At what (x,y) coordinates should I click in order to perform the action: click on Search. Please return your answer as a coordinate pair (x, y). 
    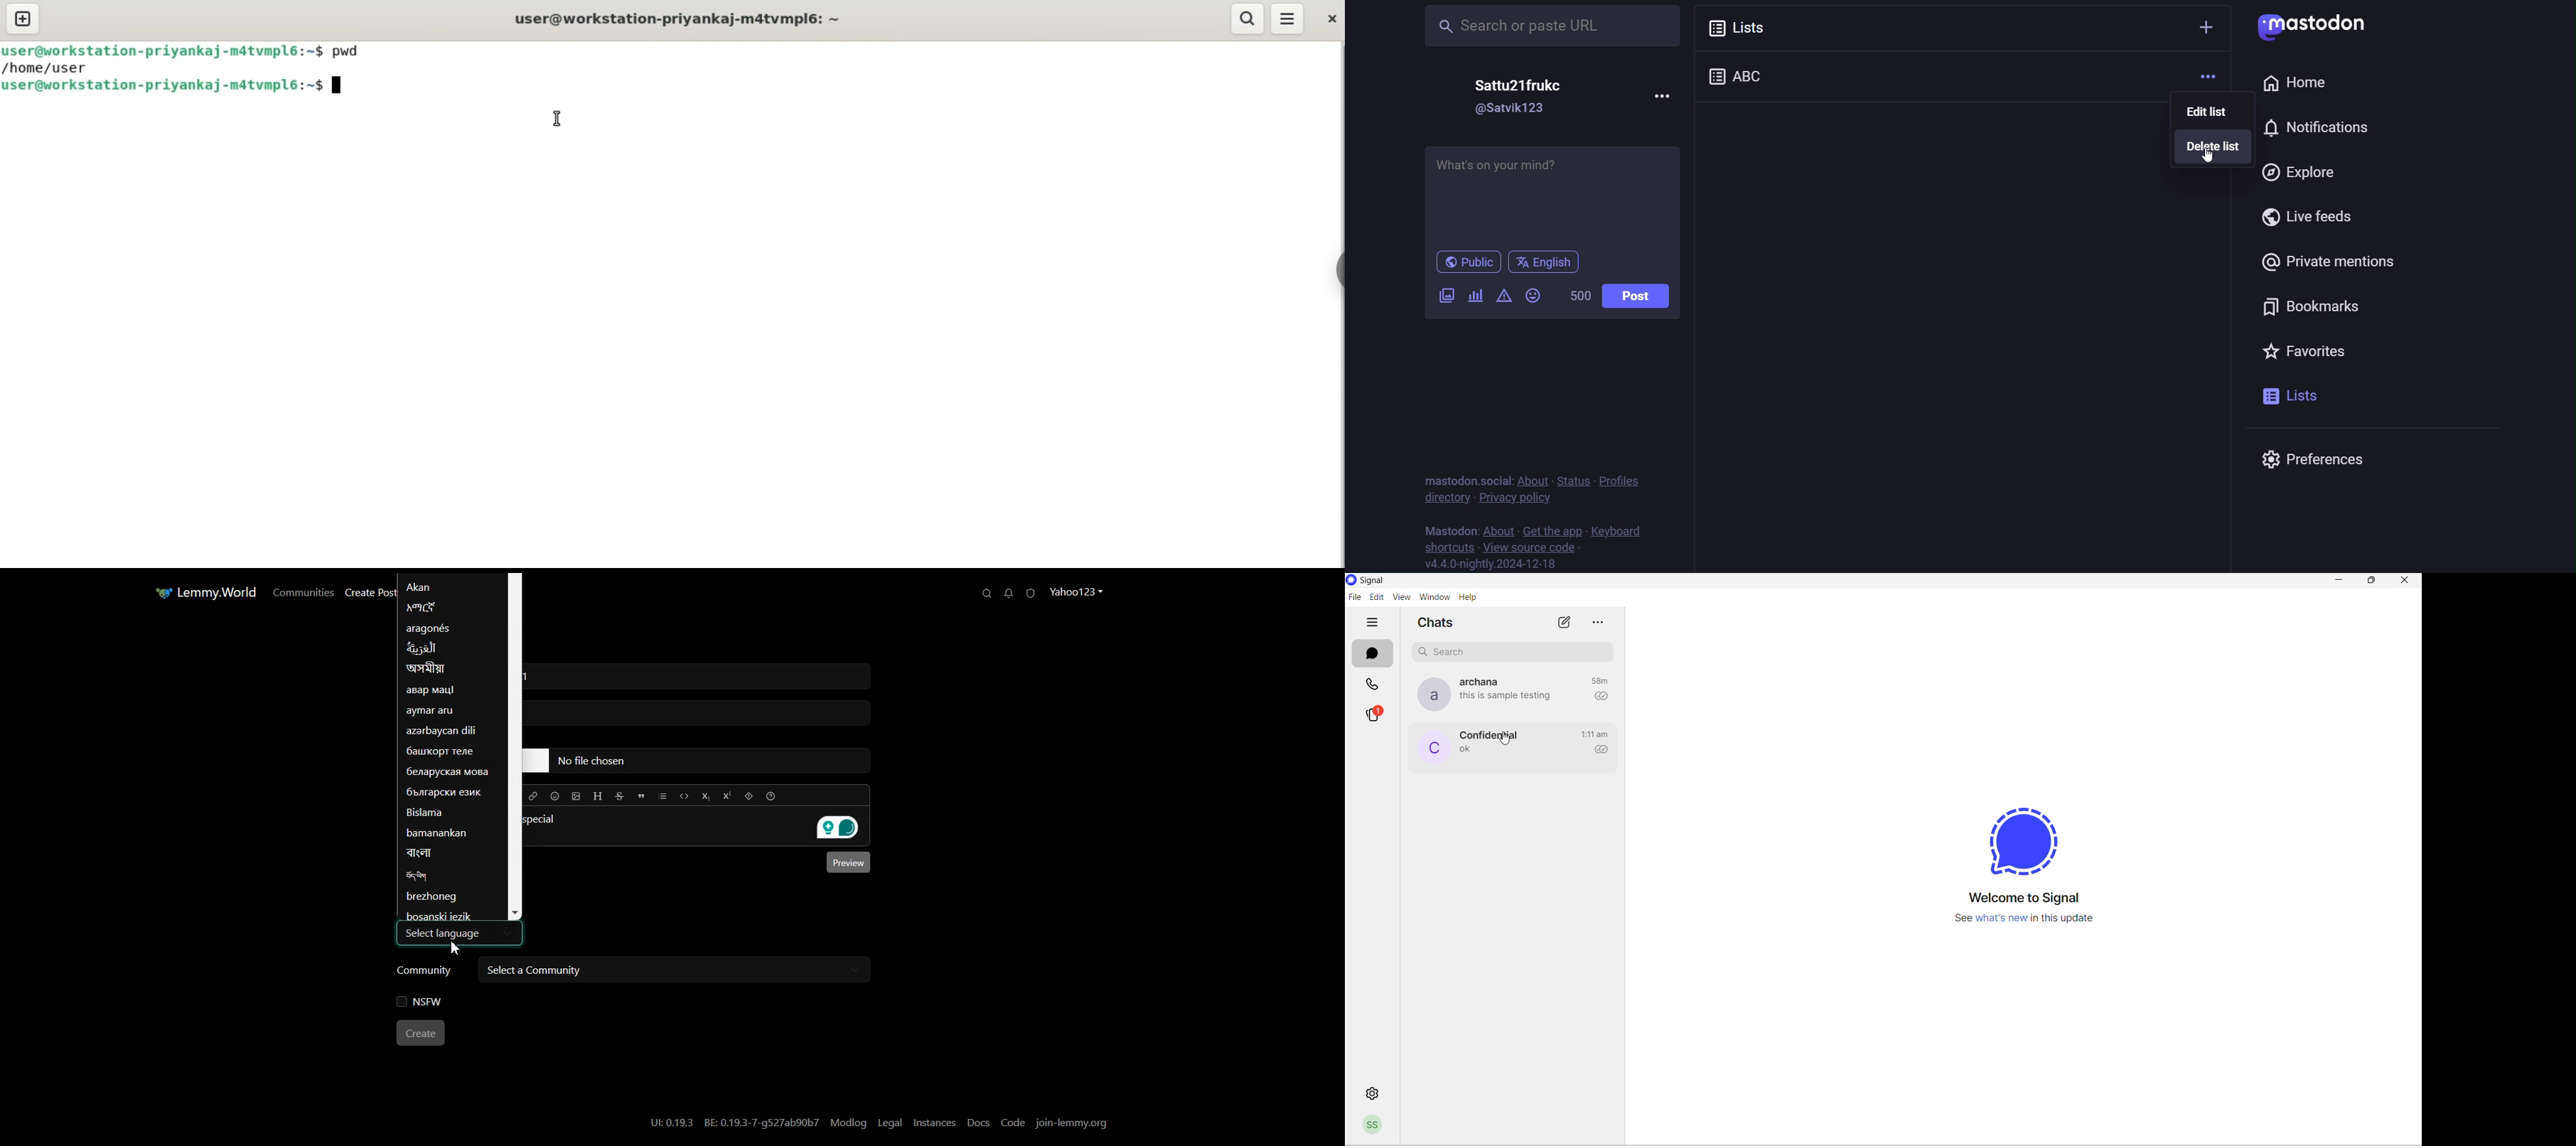
    Looking at the image, I should click on (983, 593).